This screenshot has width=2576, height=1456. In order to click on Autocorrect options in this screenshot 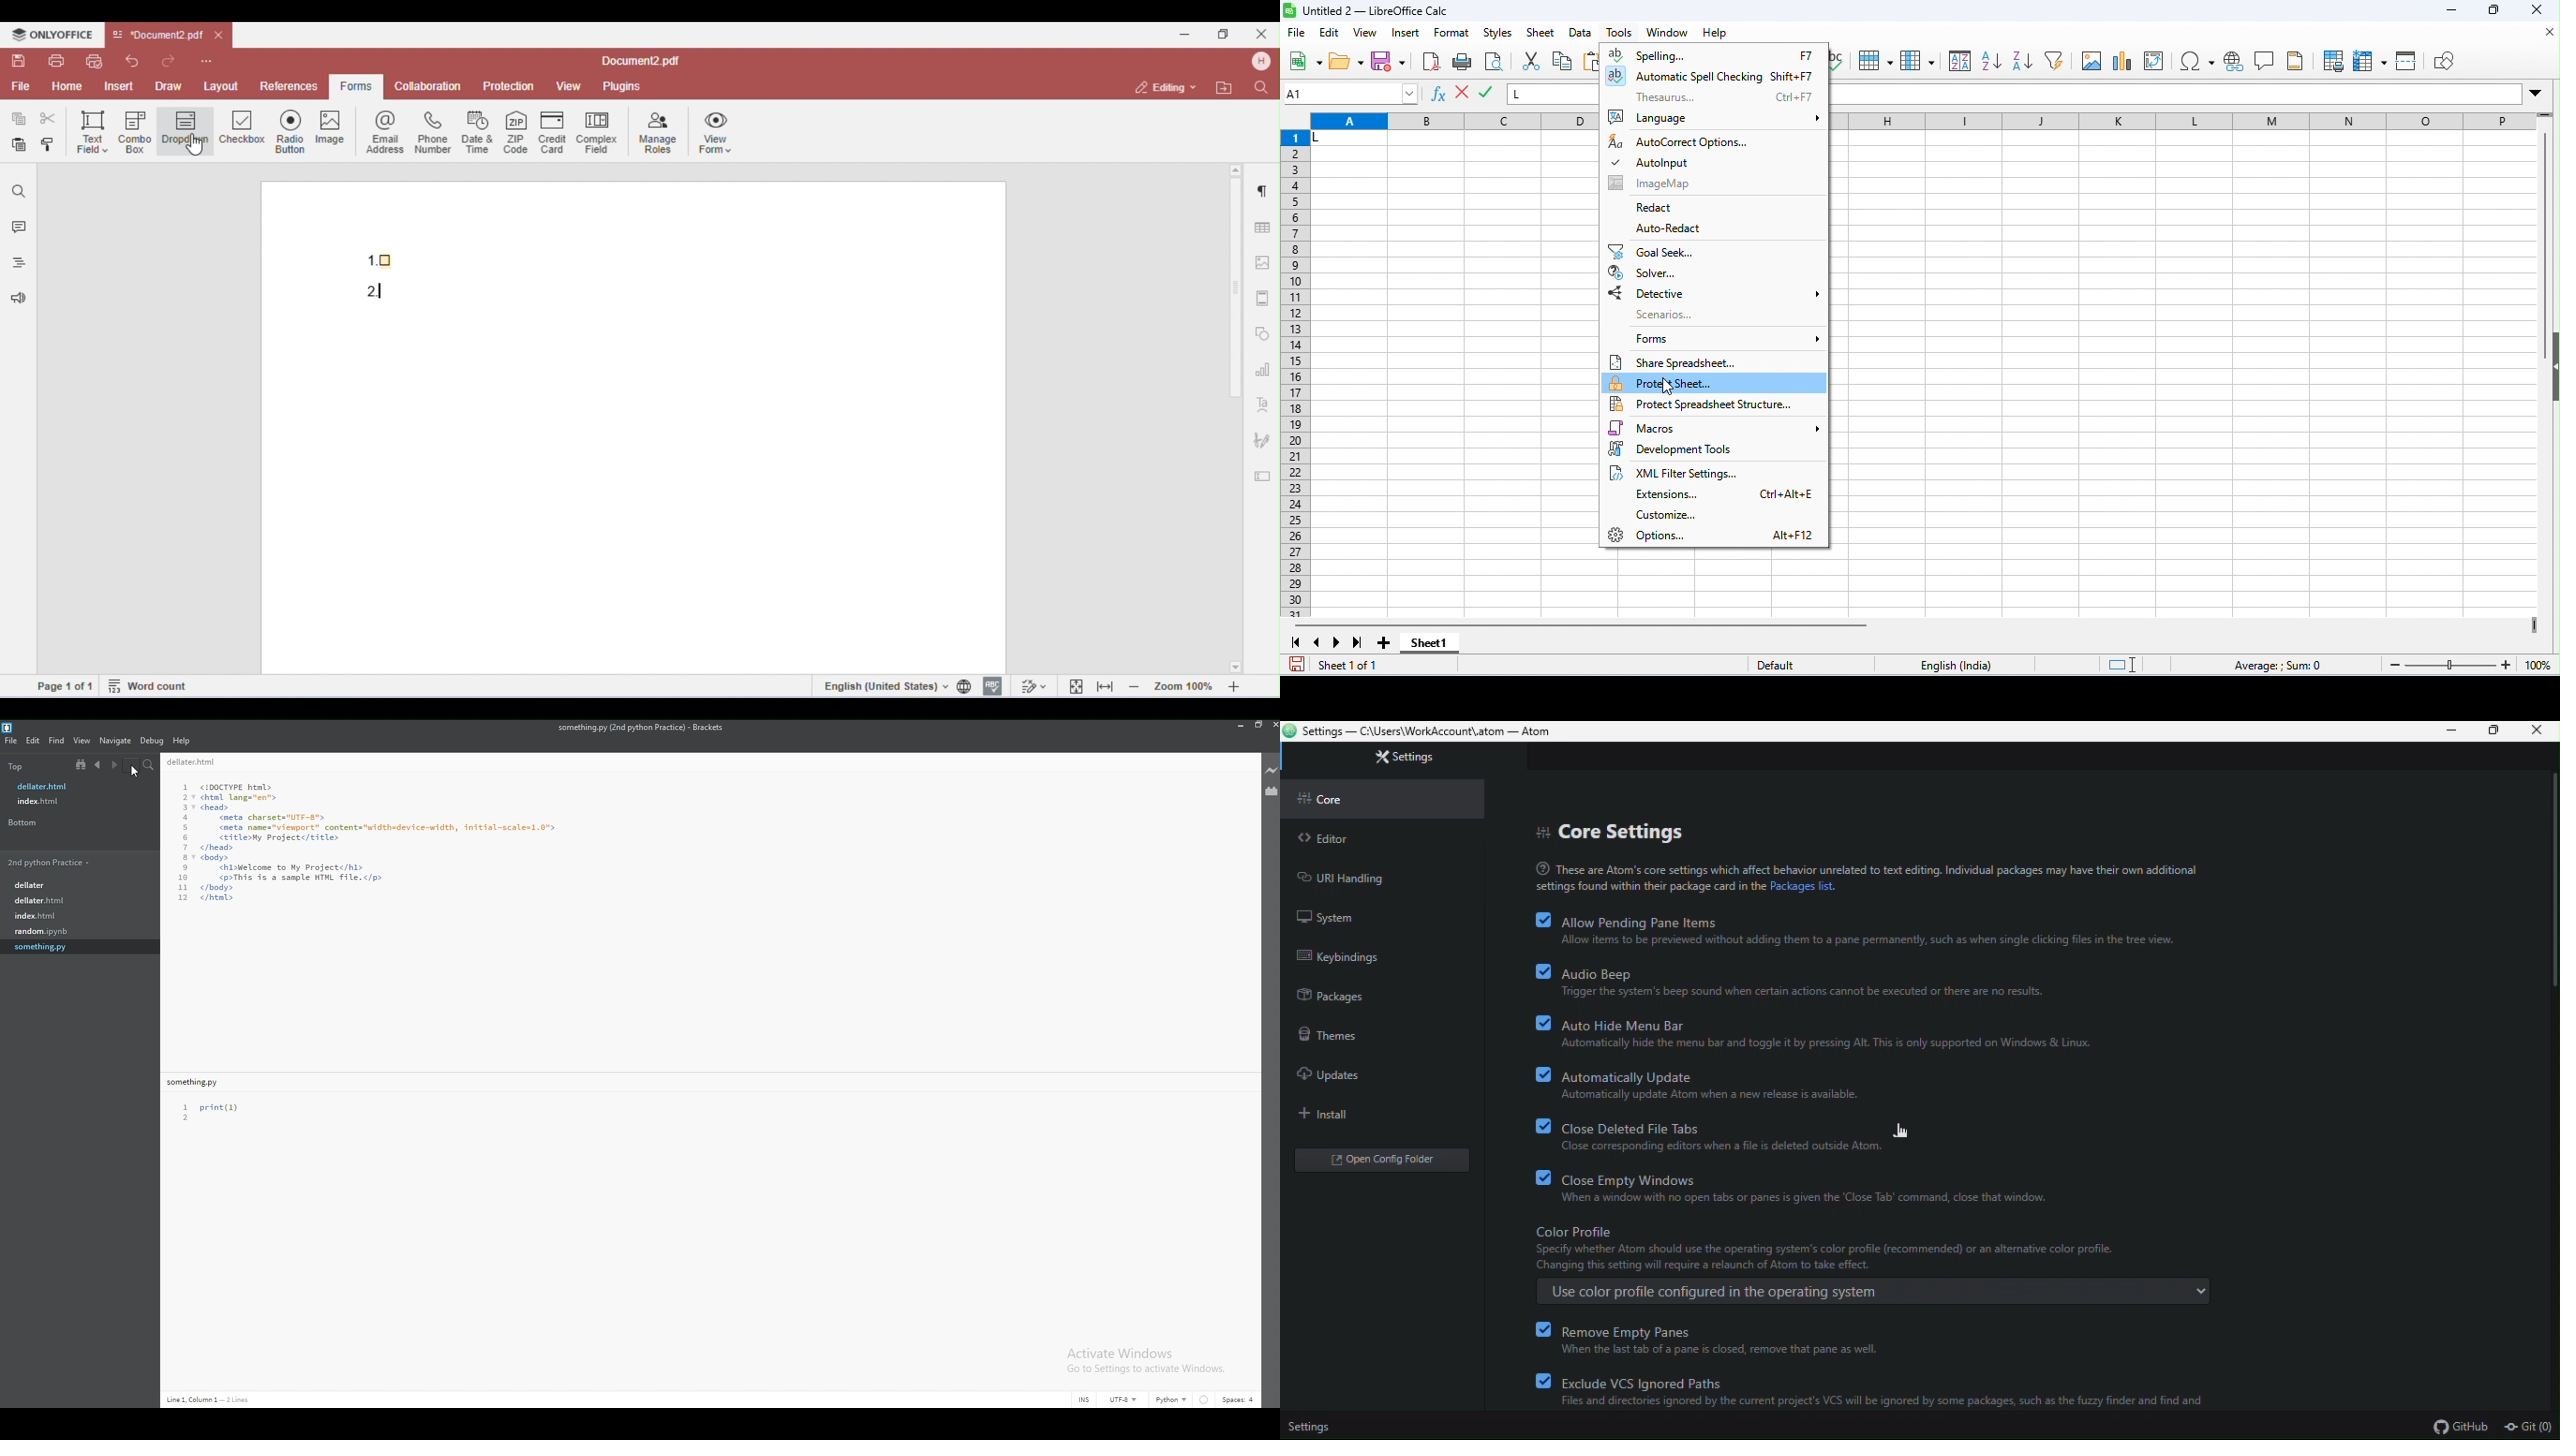, I will do `click(1689, 141)`.